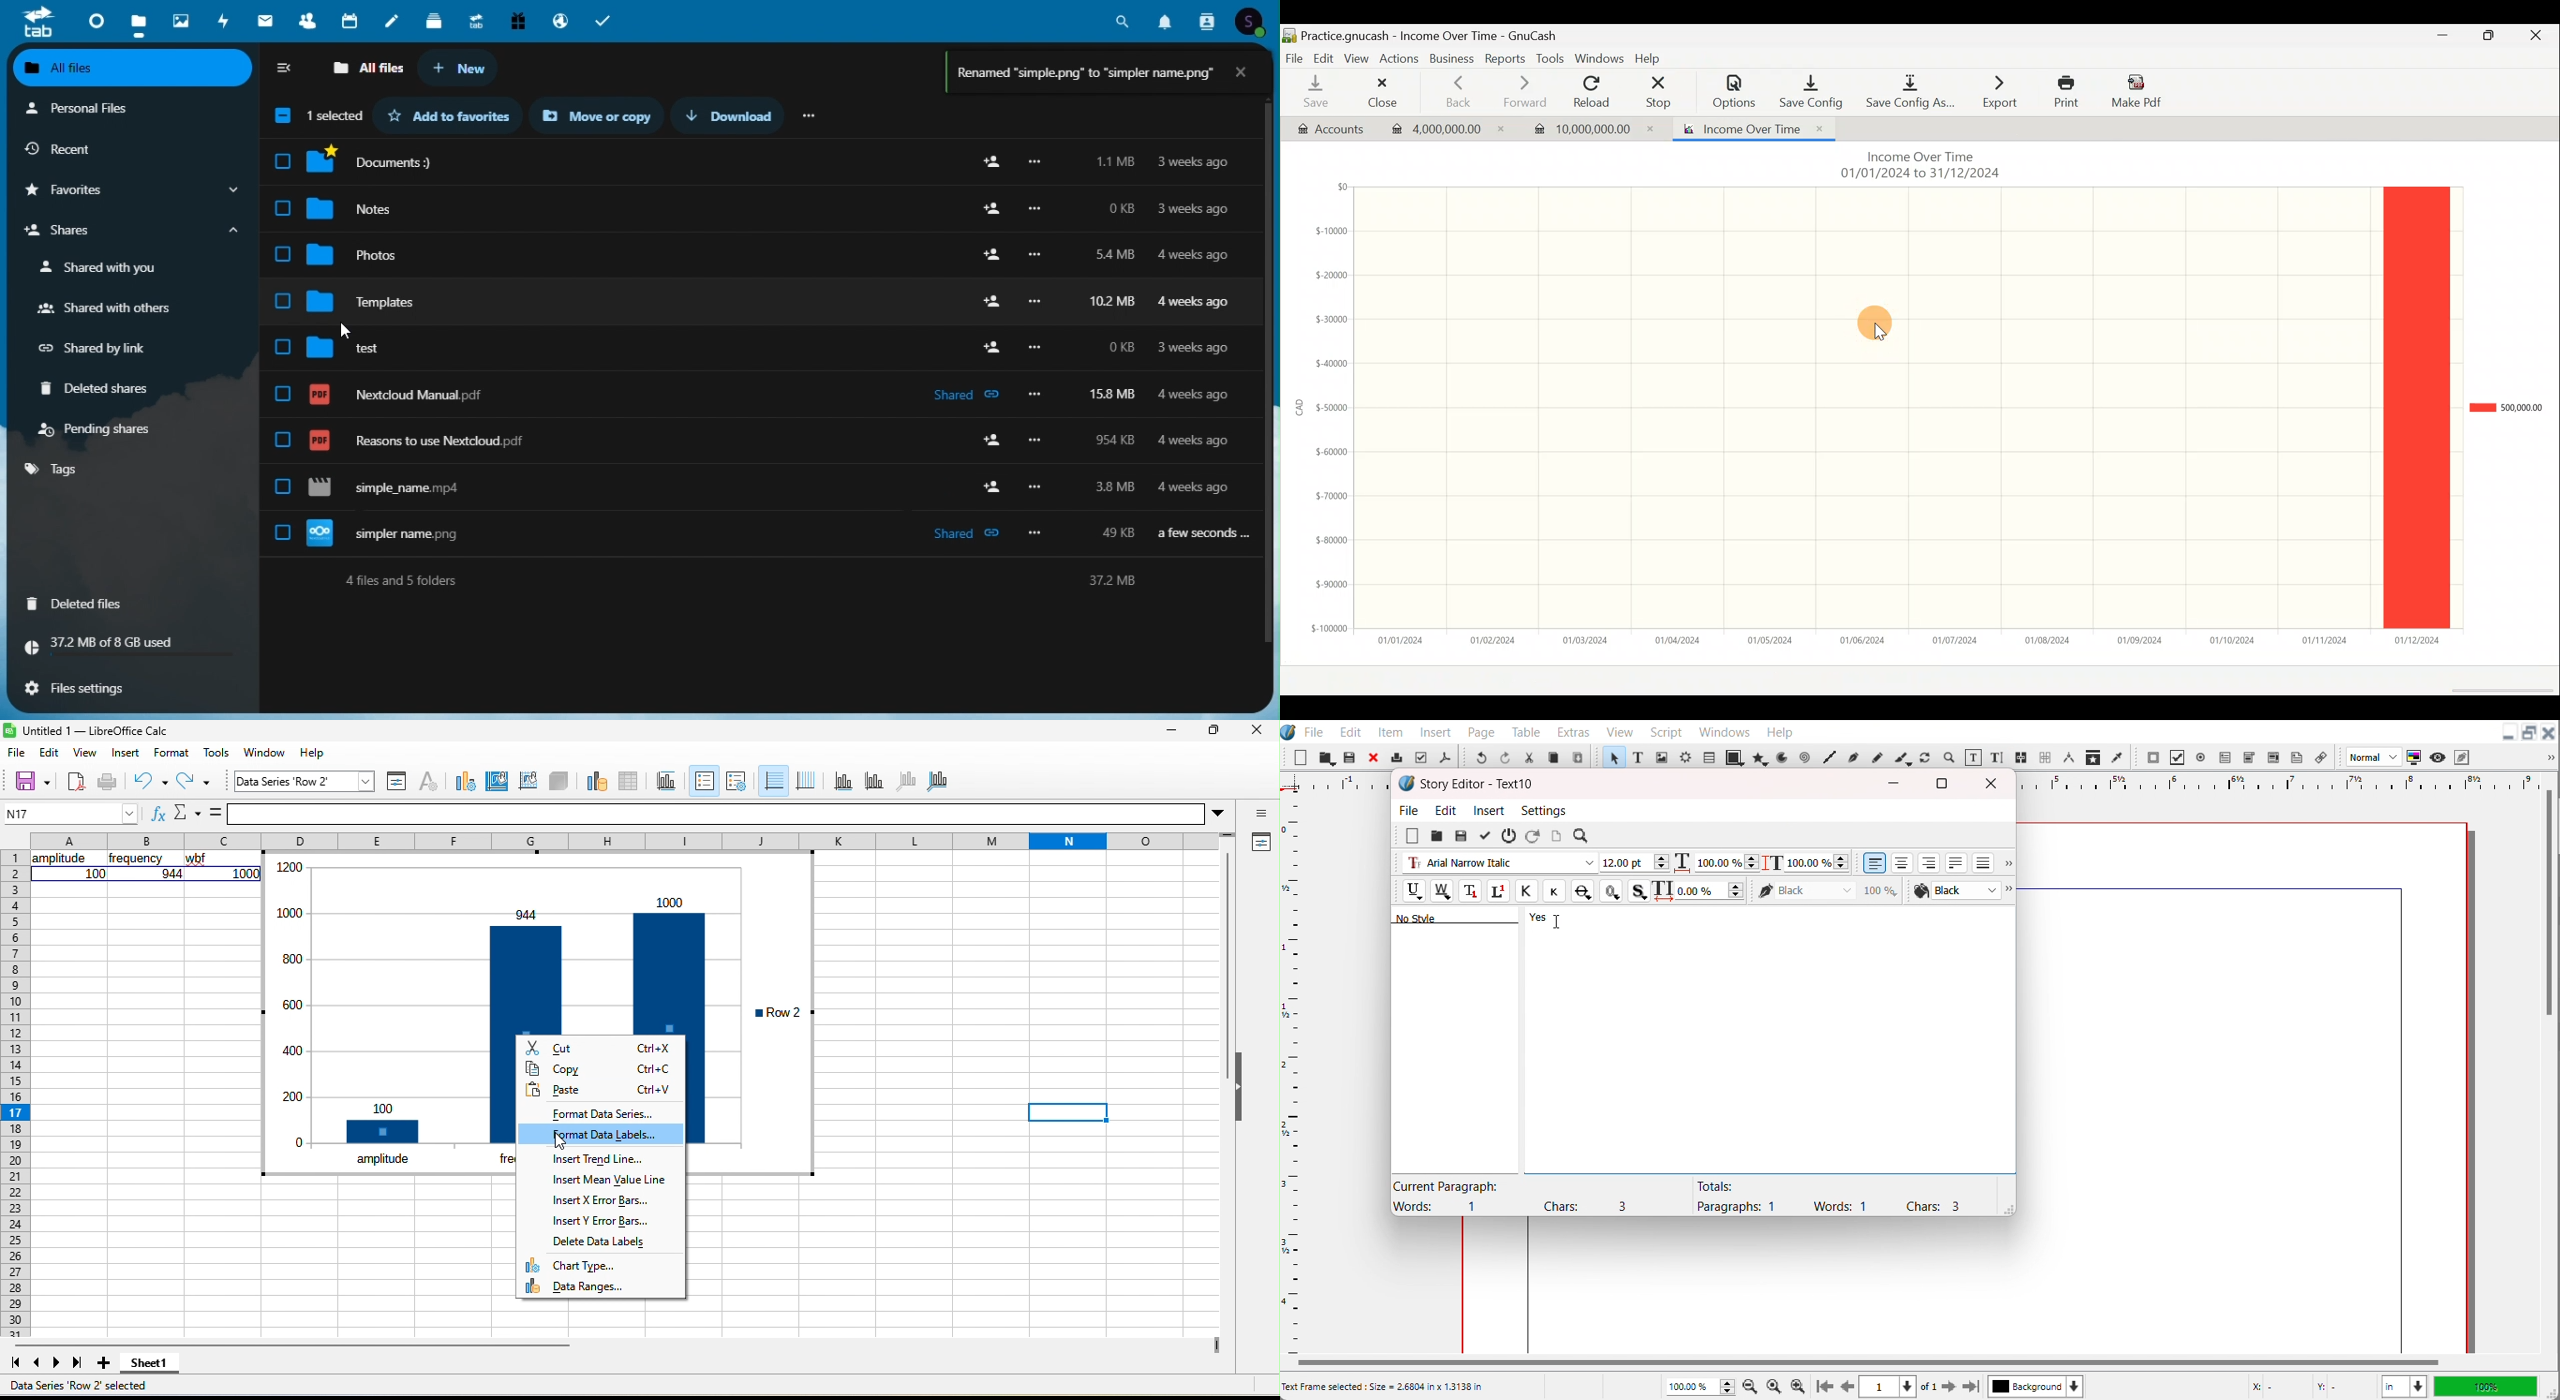  Describe the element at coordinates (1436, 837) in the screenshot. I see `open` at that location.